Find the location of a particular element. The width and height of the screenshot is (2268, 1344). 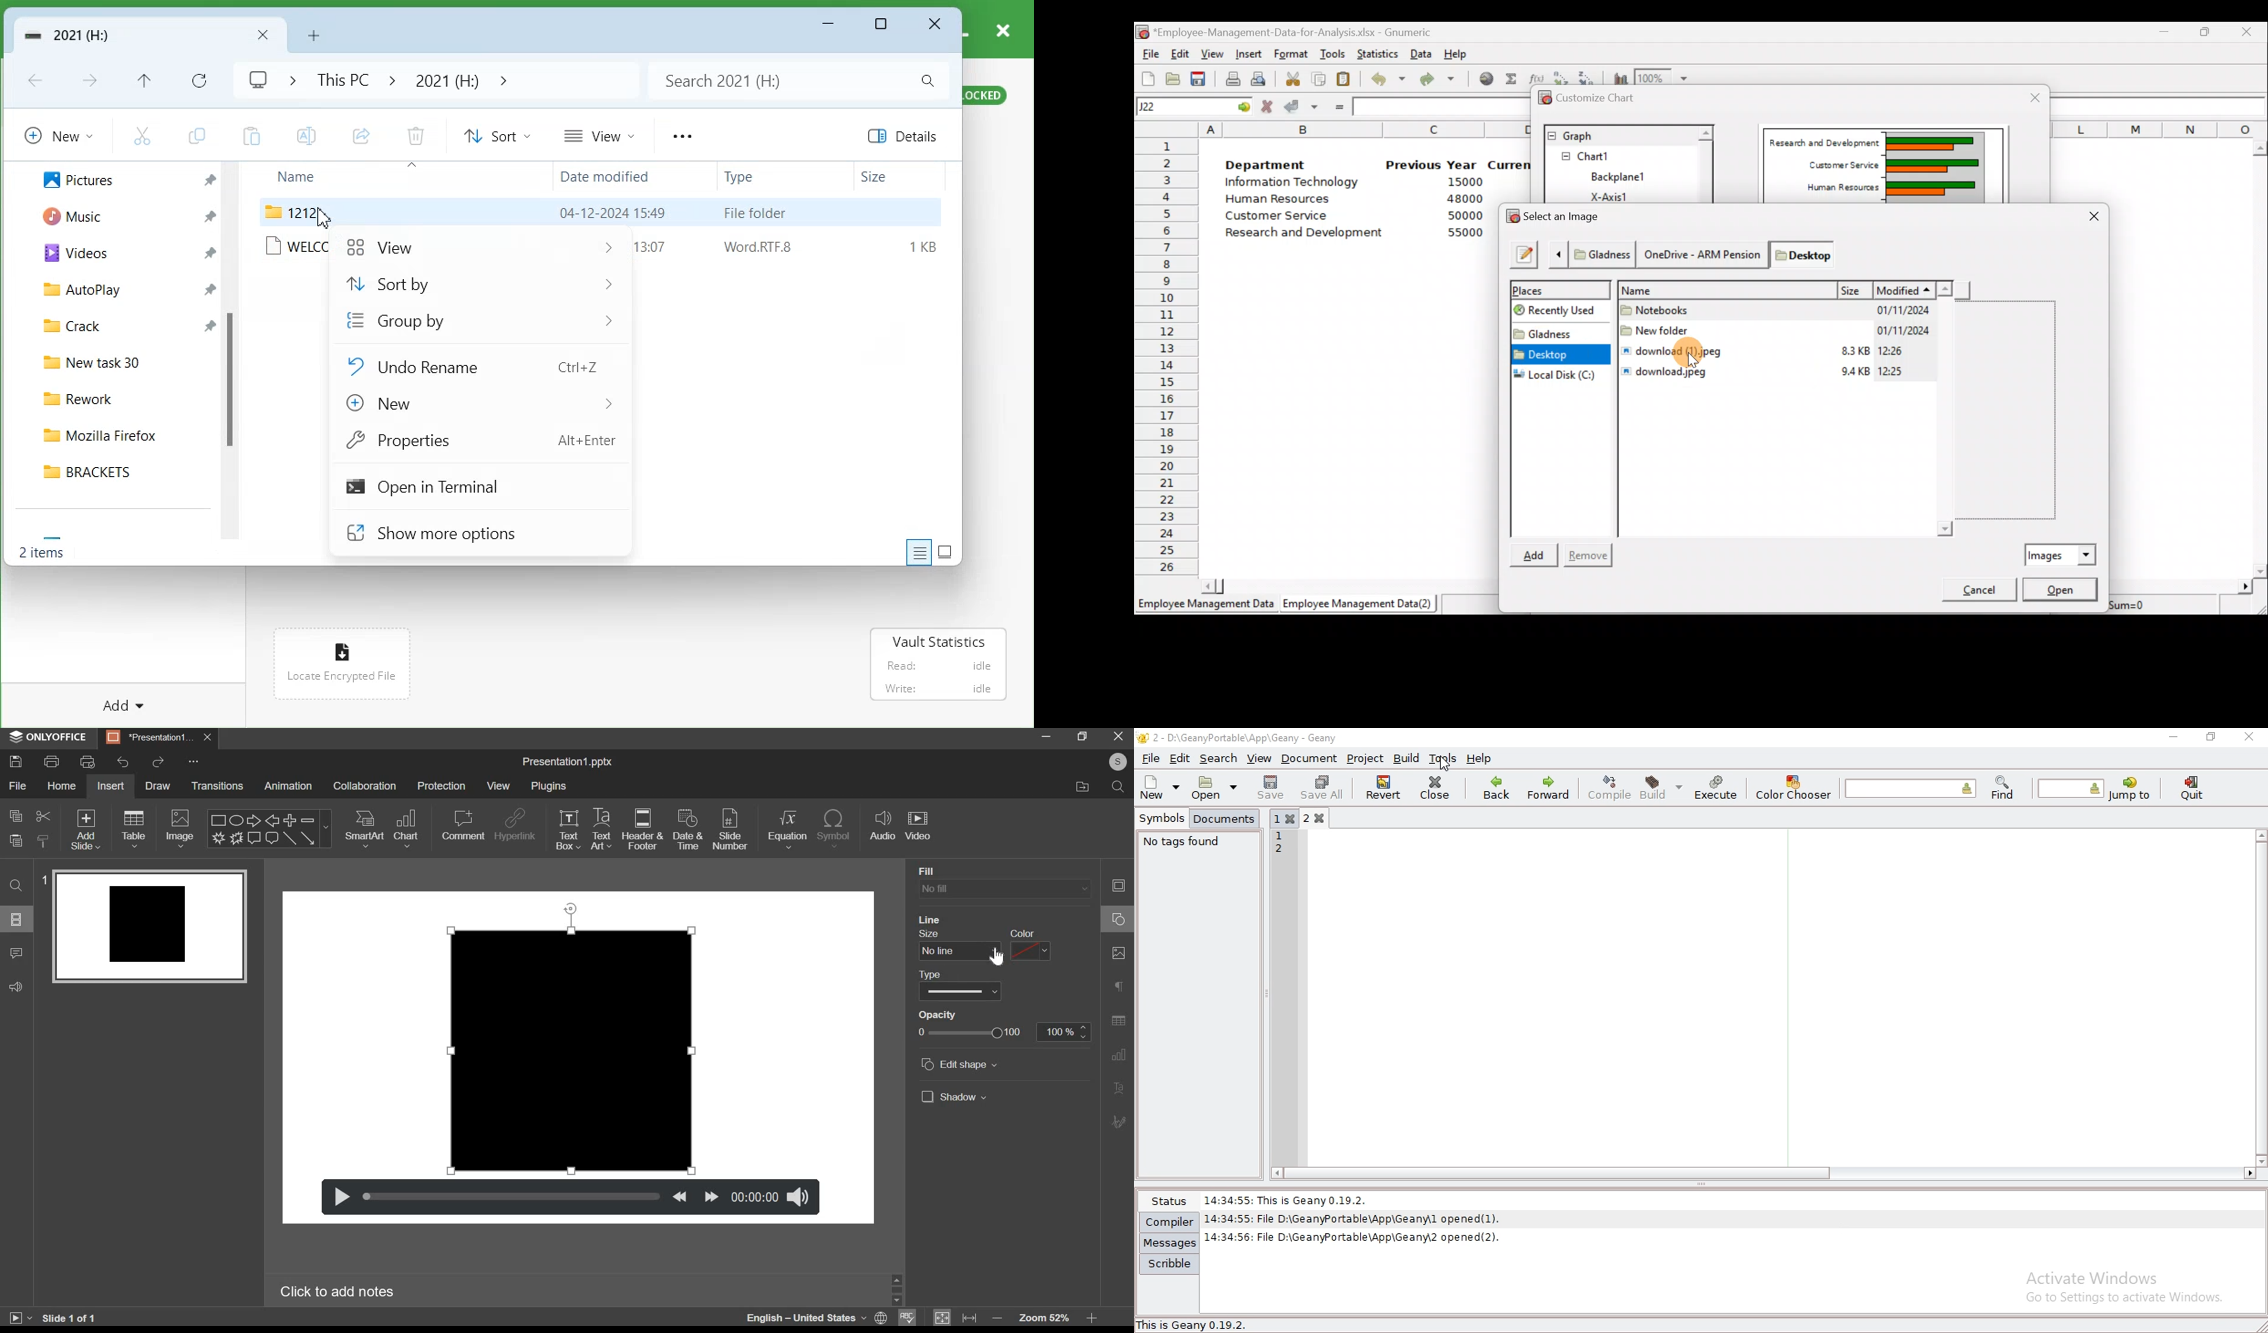

Subtract Shape is located at coordinates (307, 821).